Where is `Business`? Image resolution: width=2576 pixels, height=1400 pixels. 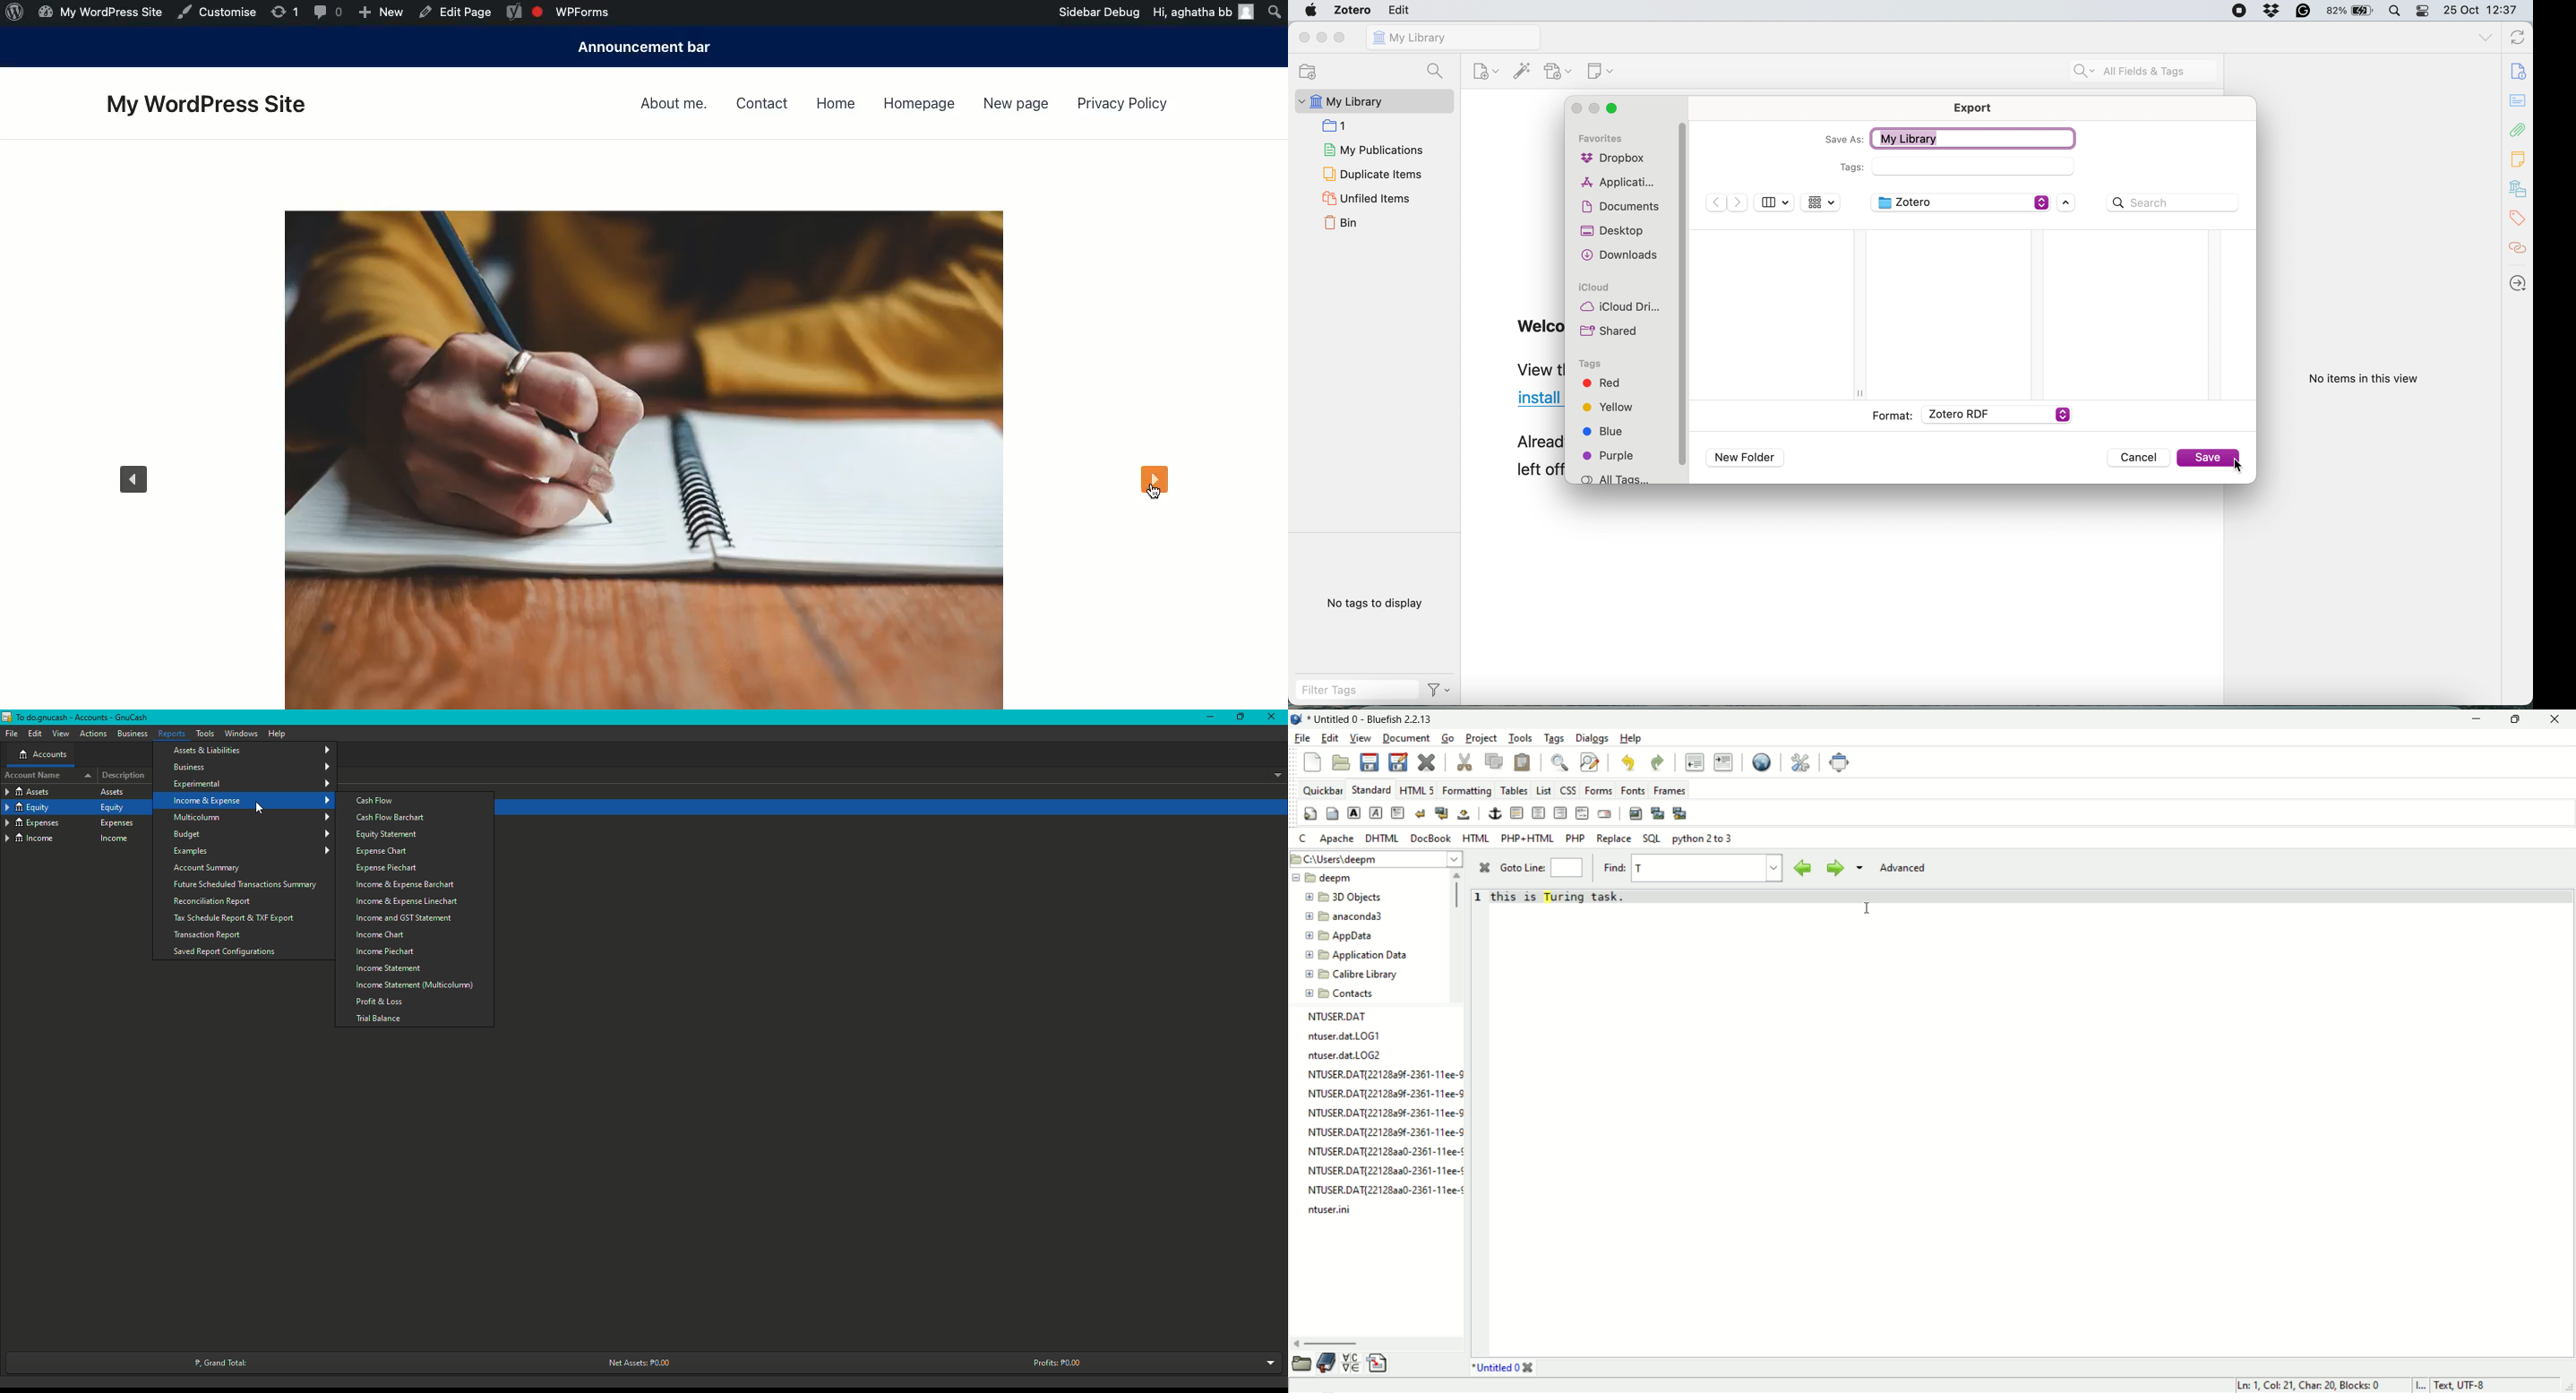 Business is located at coordinates (132, 732).